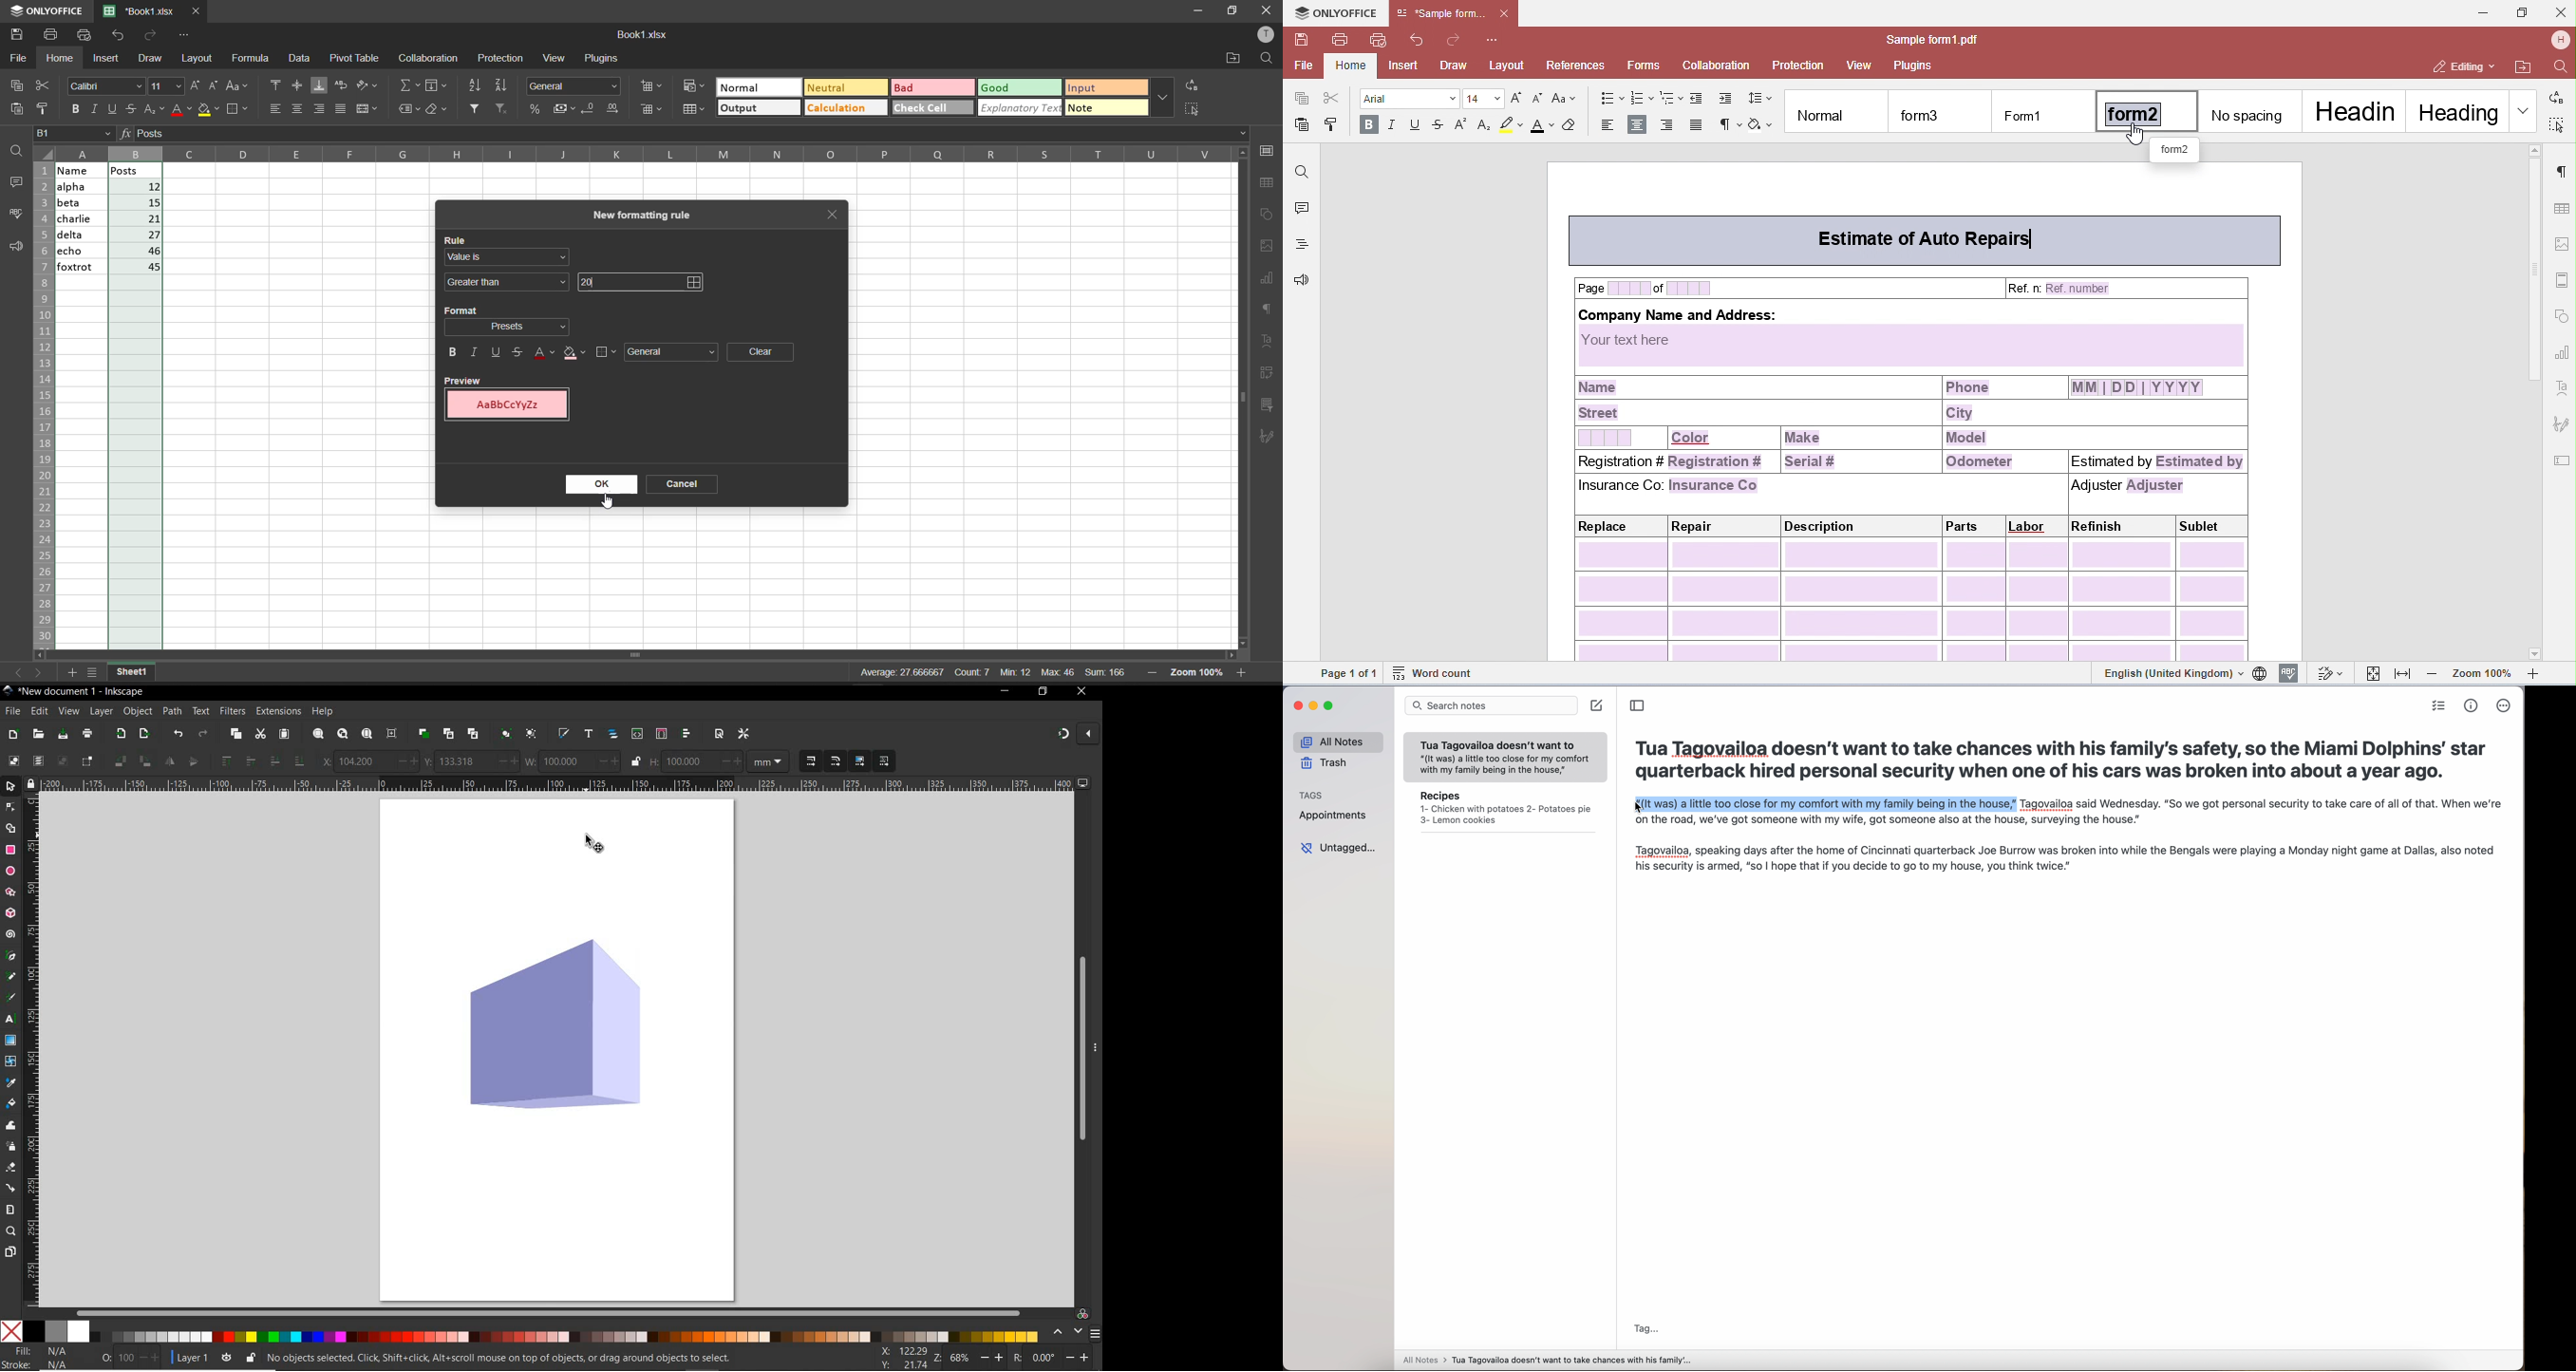  I want to click on add worksheet, so click(71, 671).